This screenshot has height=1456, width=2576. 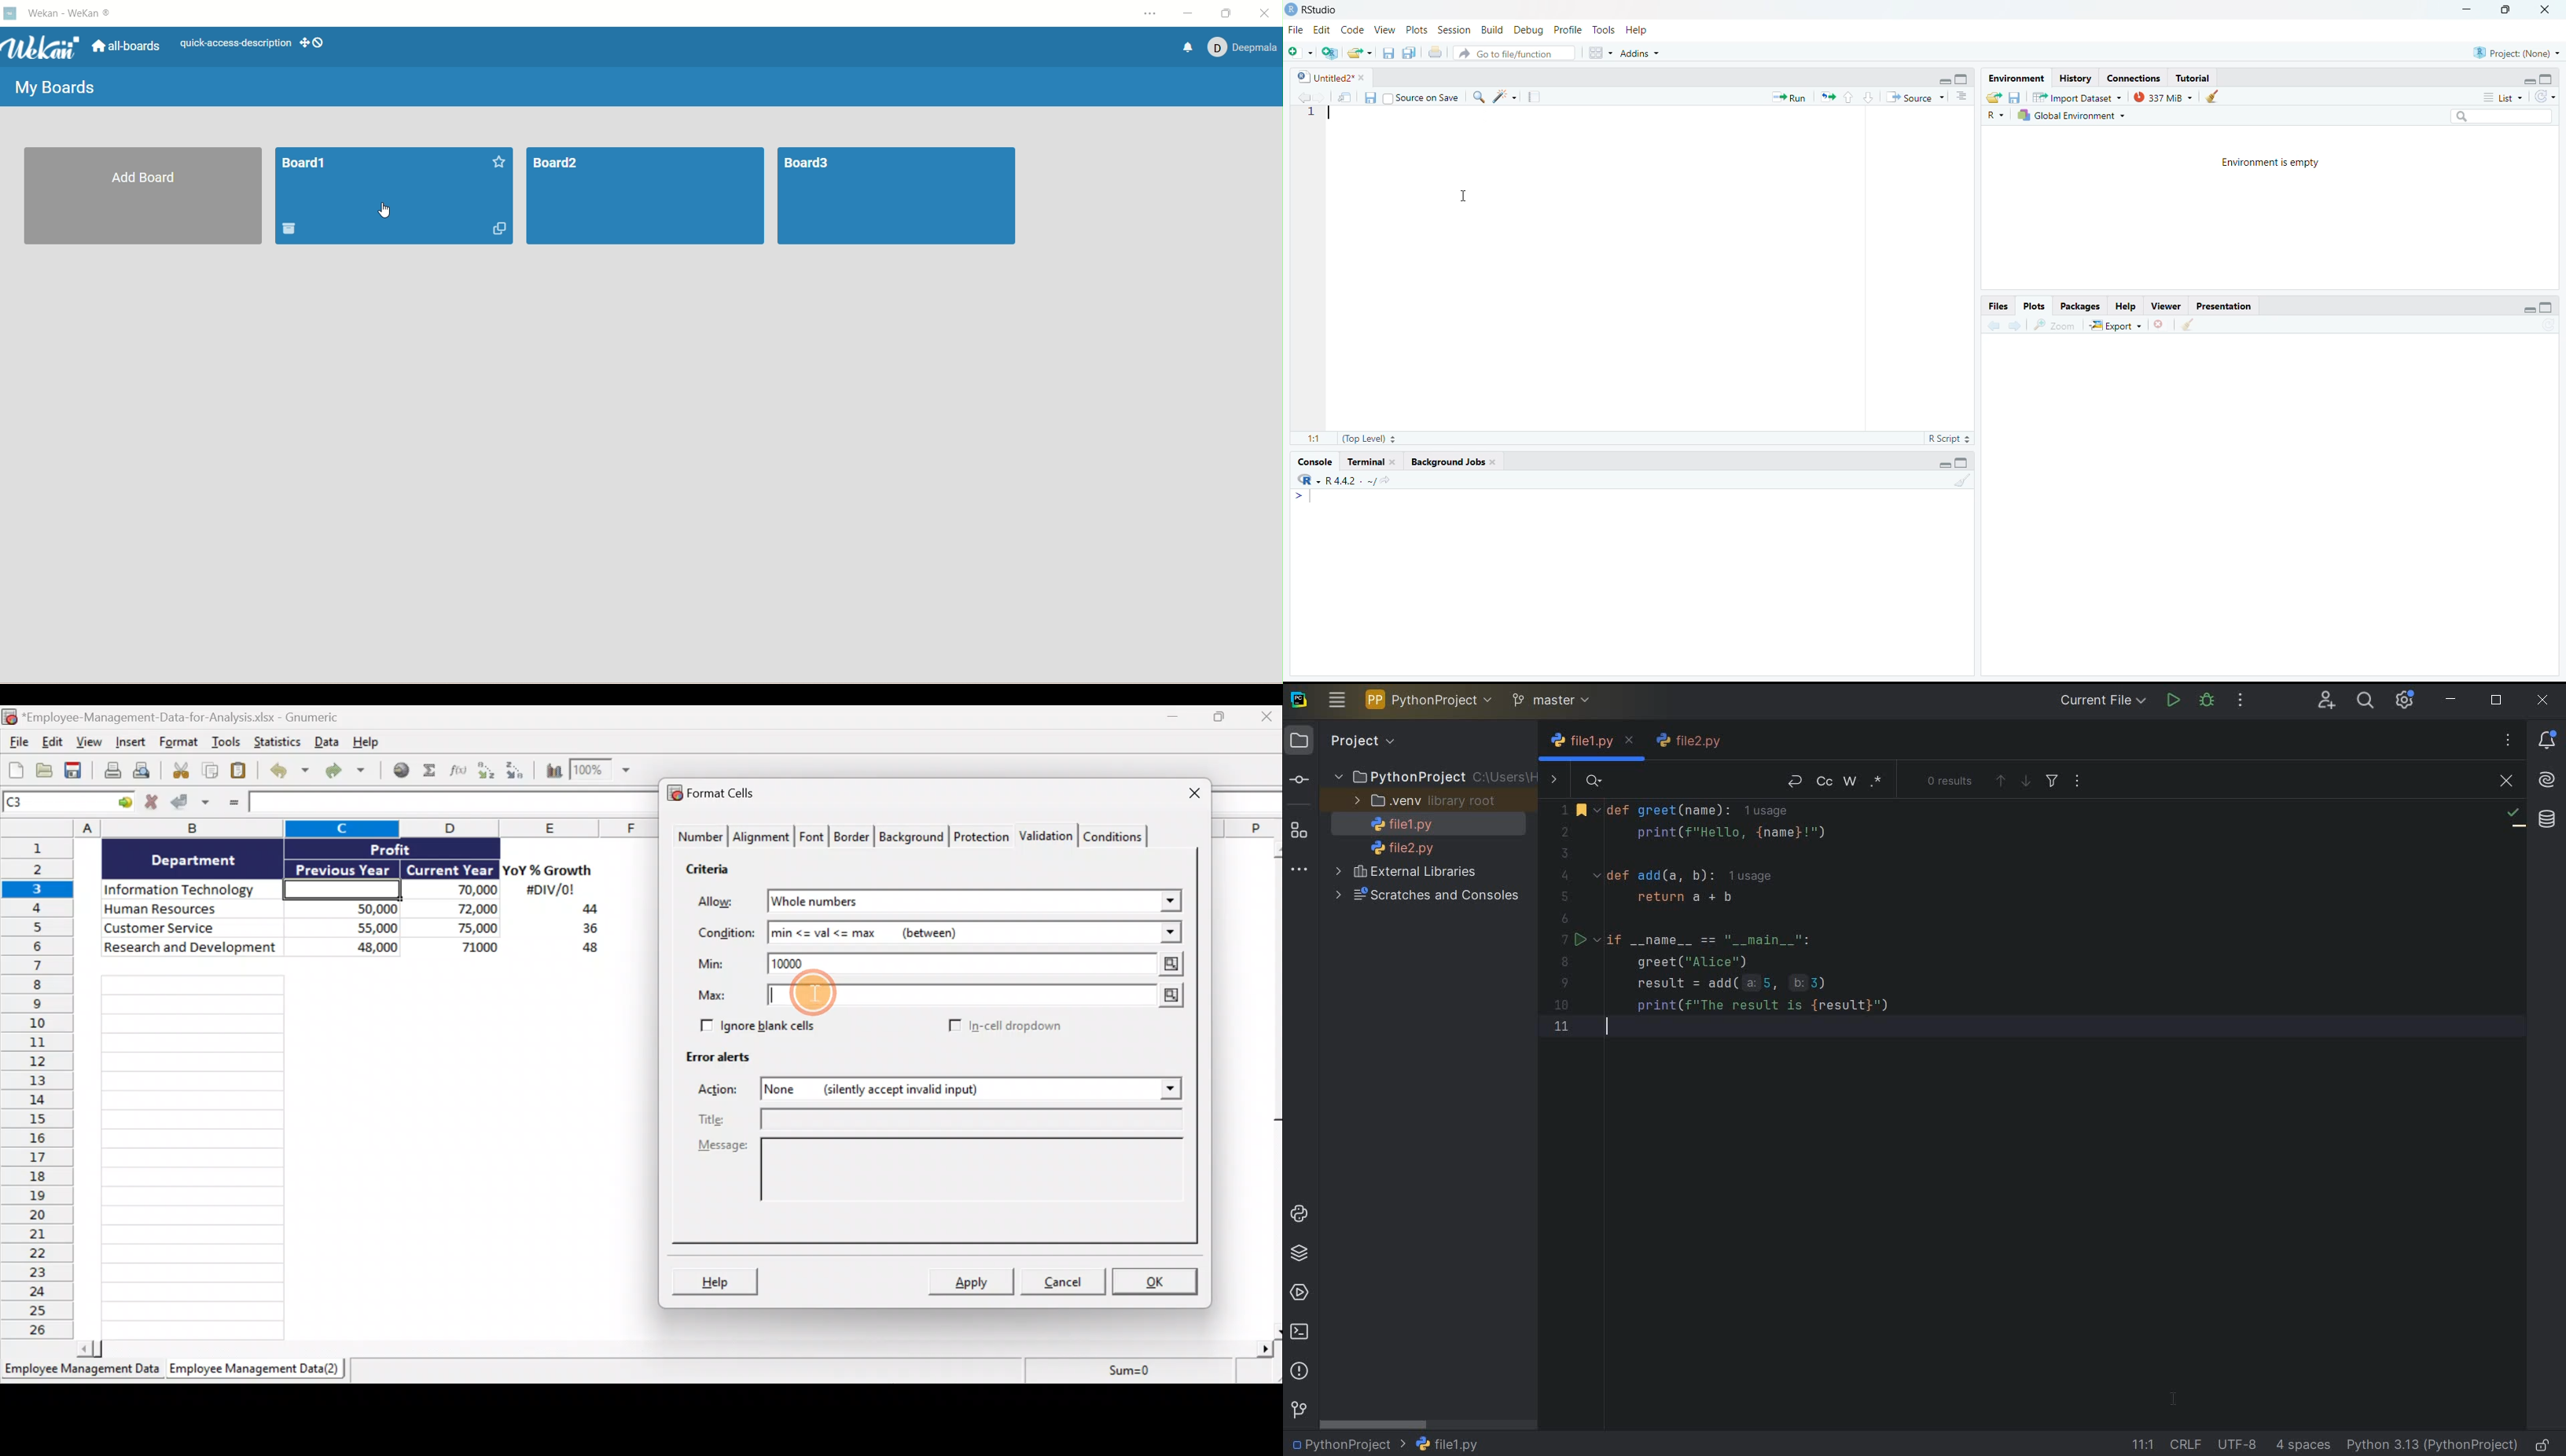 What do you see at coordinates (1941, 82) in the screenshot?
I see `hide r script` at bounding box center [1941, 82].